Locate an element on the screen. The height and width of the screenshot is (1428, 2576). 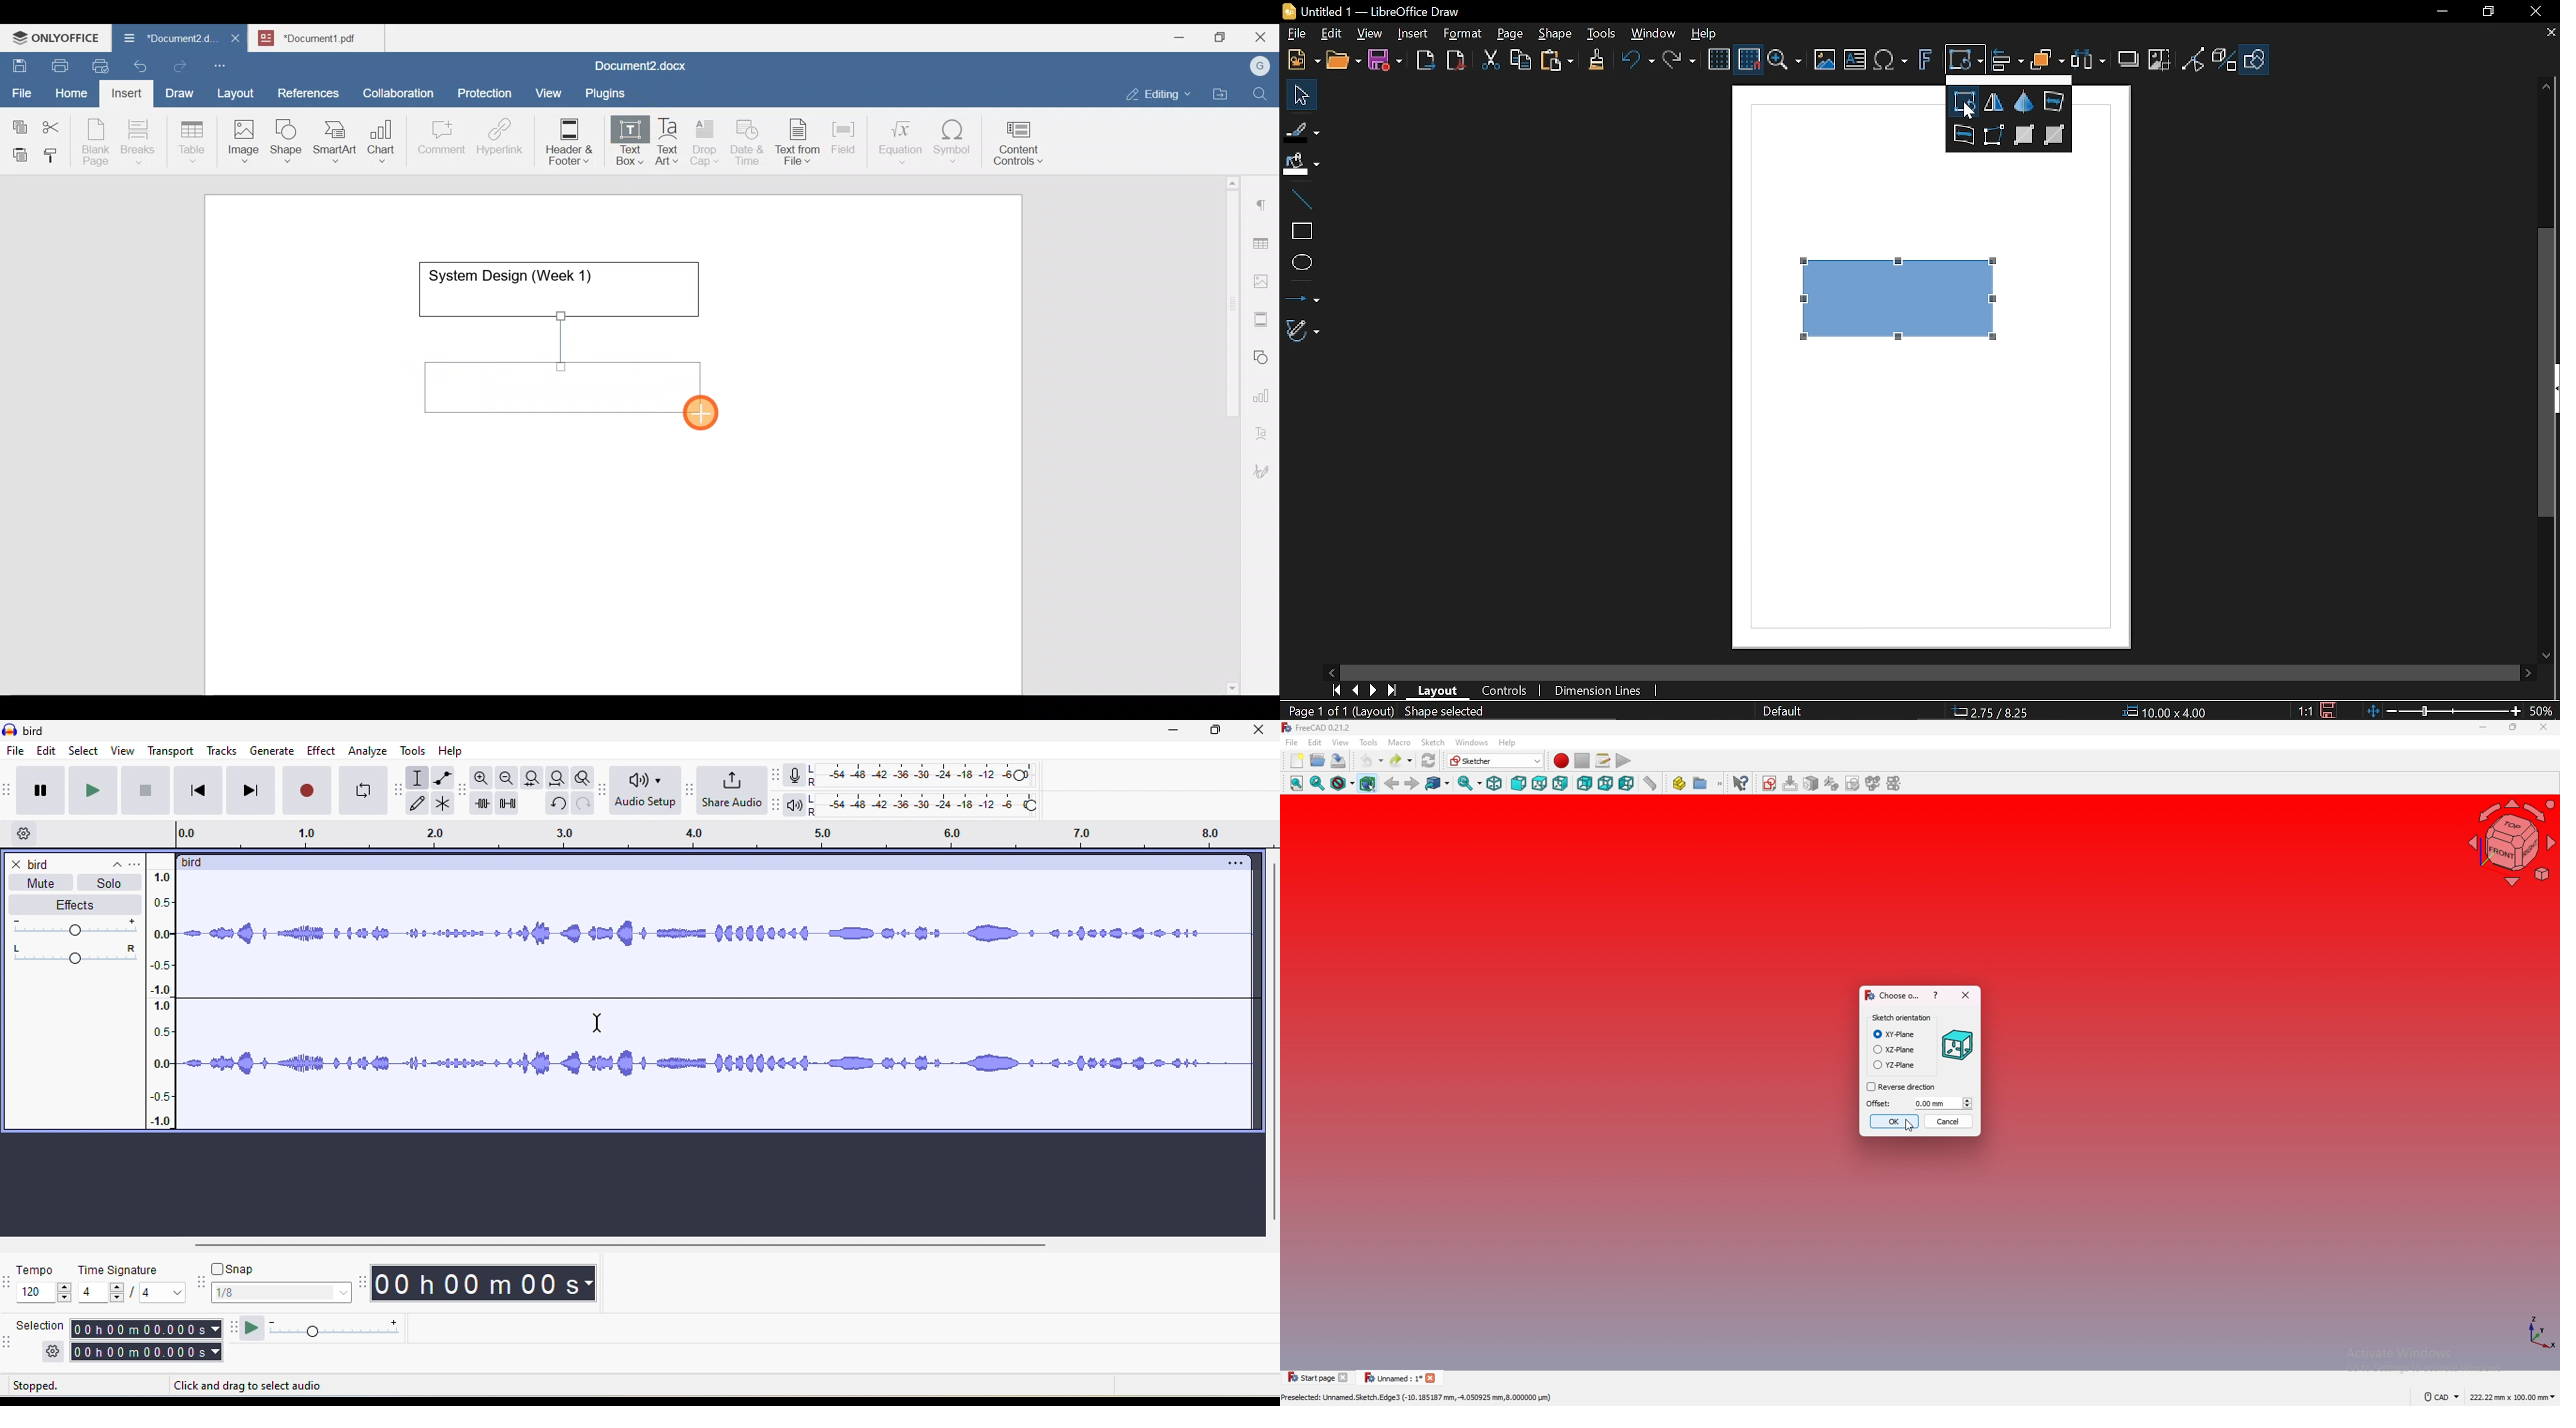
Signature settings is located at coordinates (1265, 467).